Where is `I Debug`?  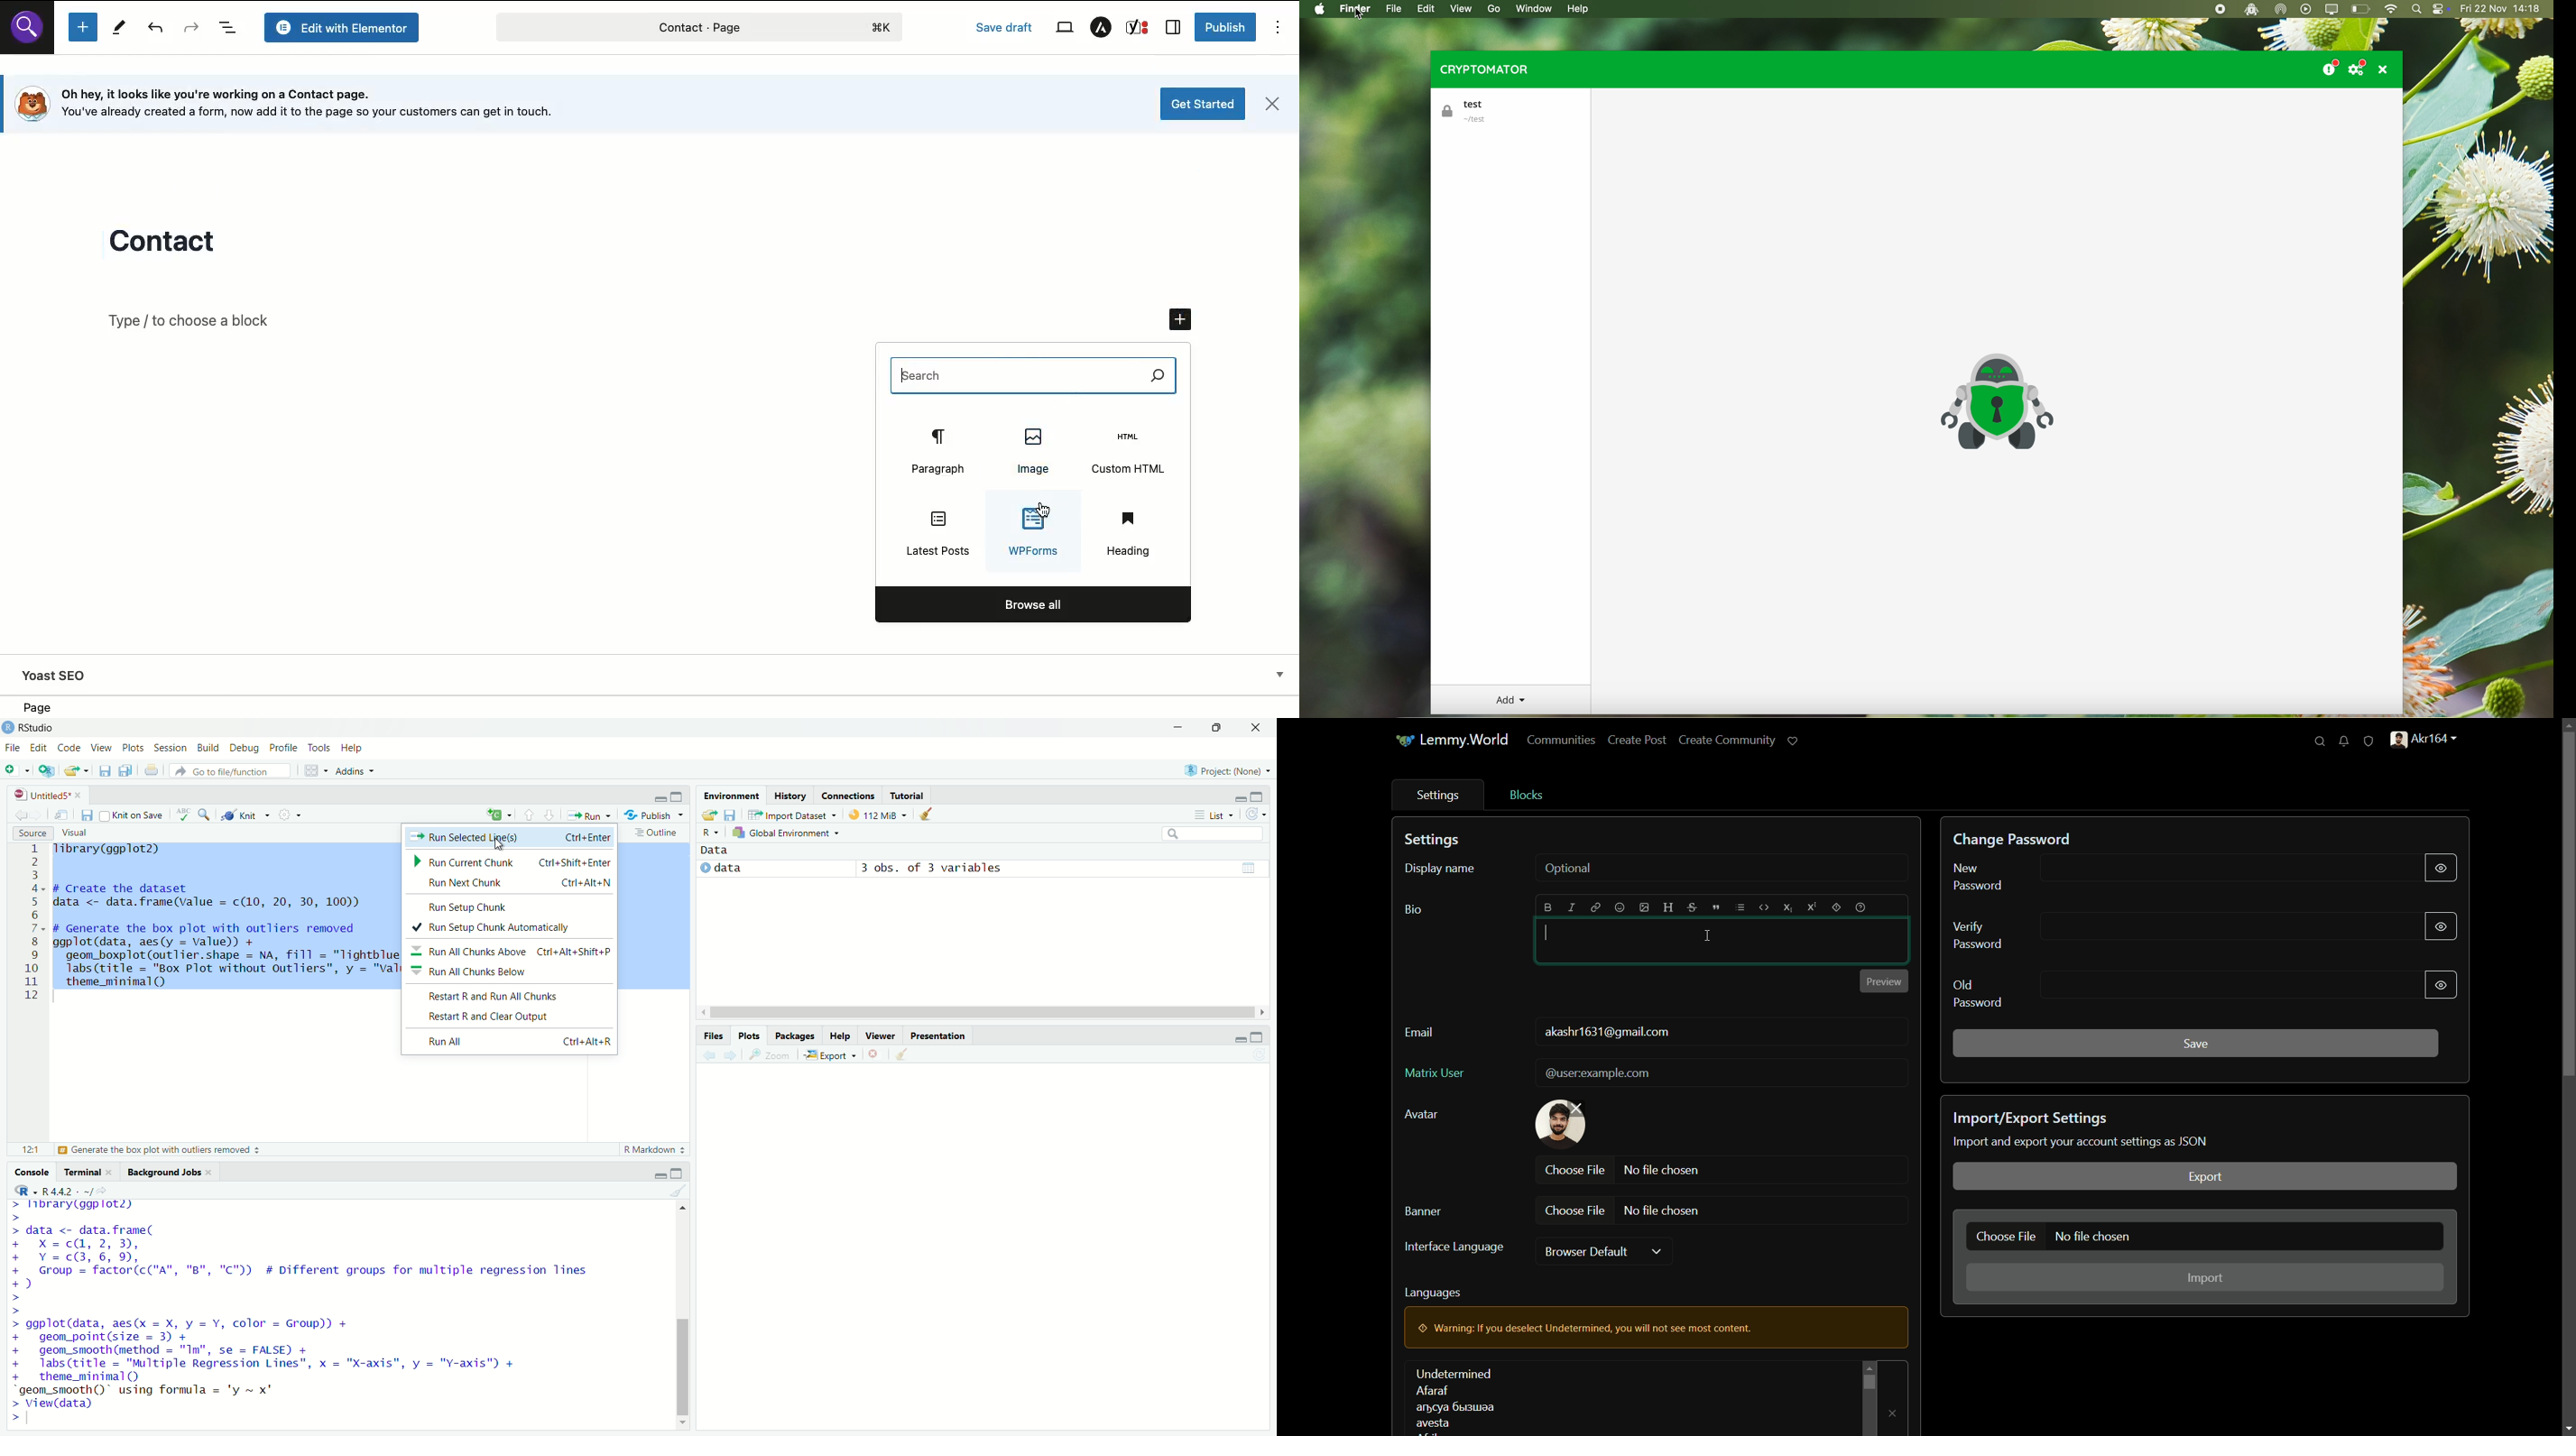
I Debug is located at coordinates (245, 749).